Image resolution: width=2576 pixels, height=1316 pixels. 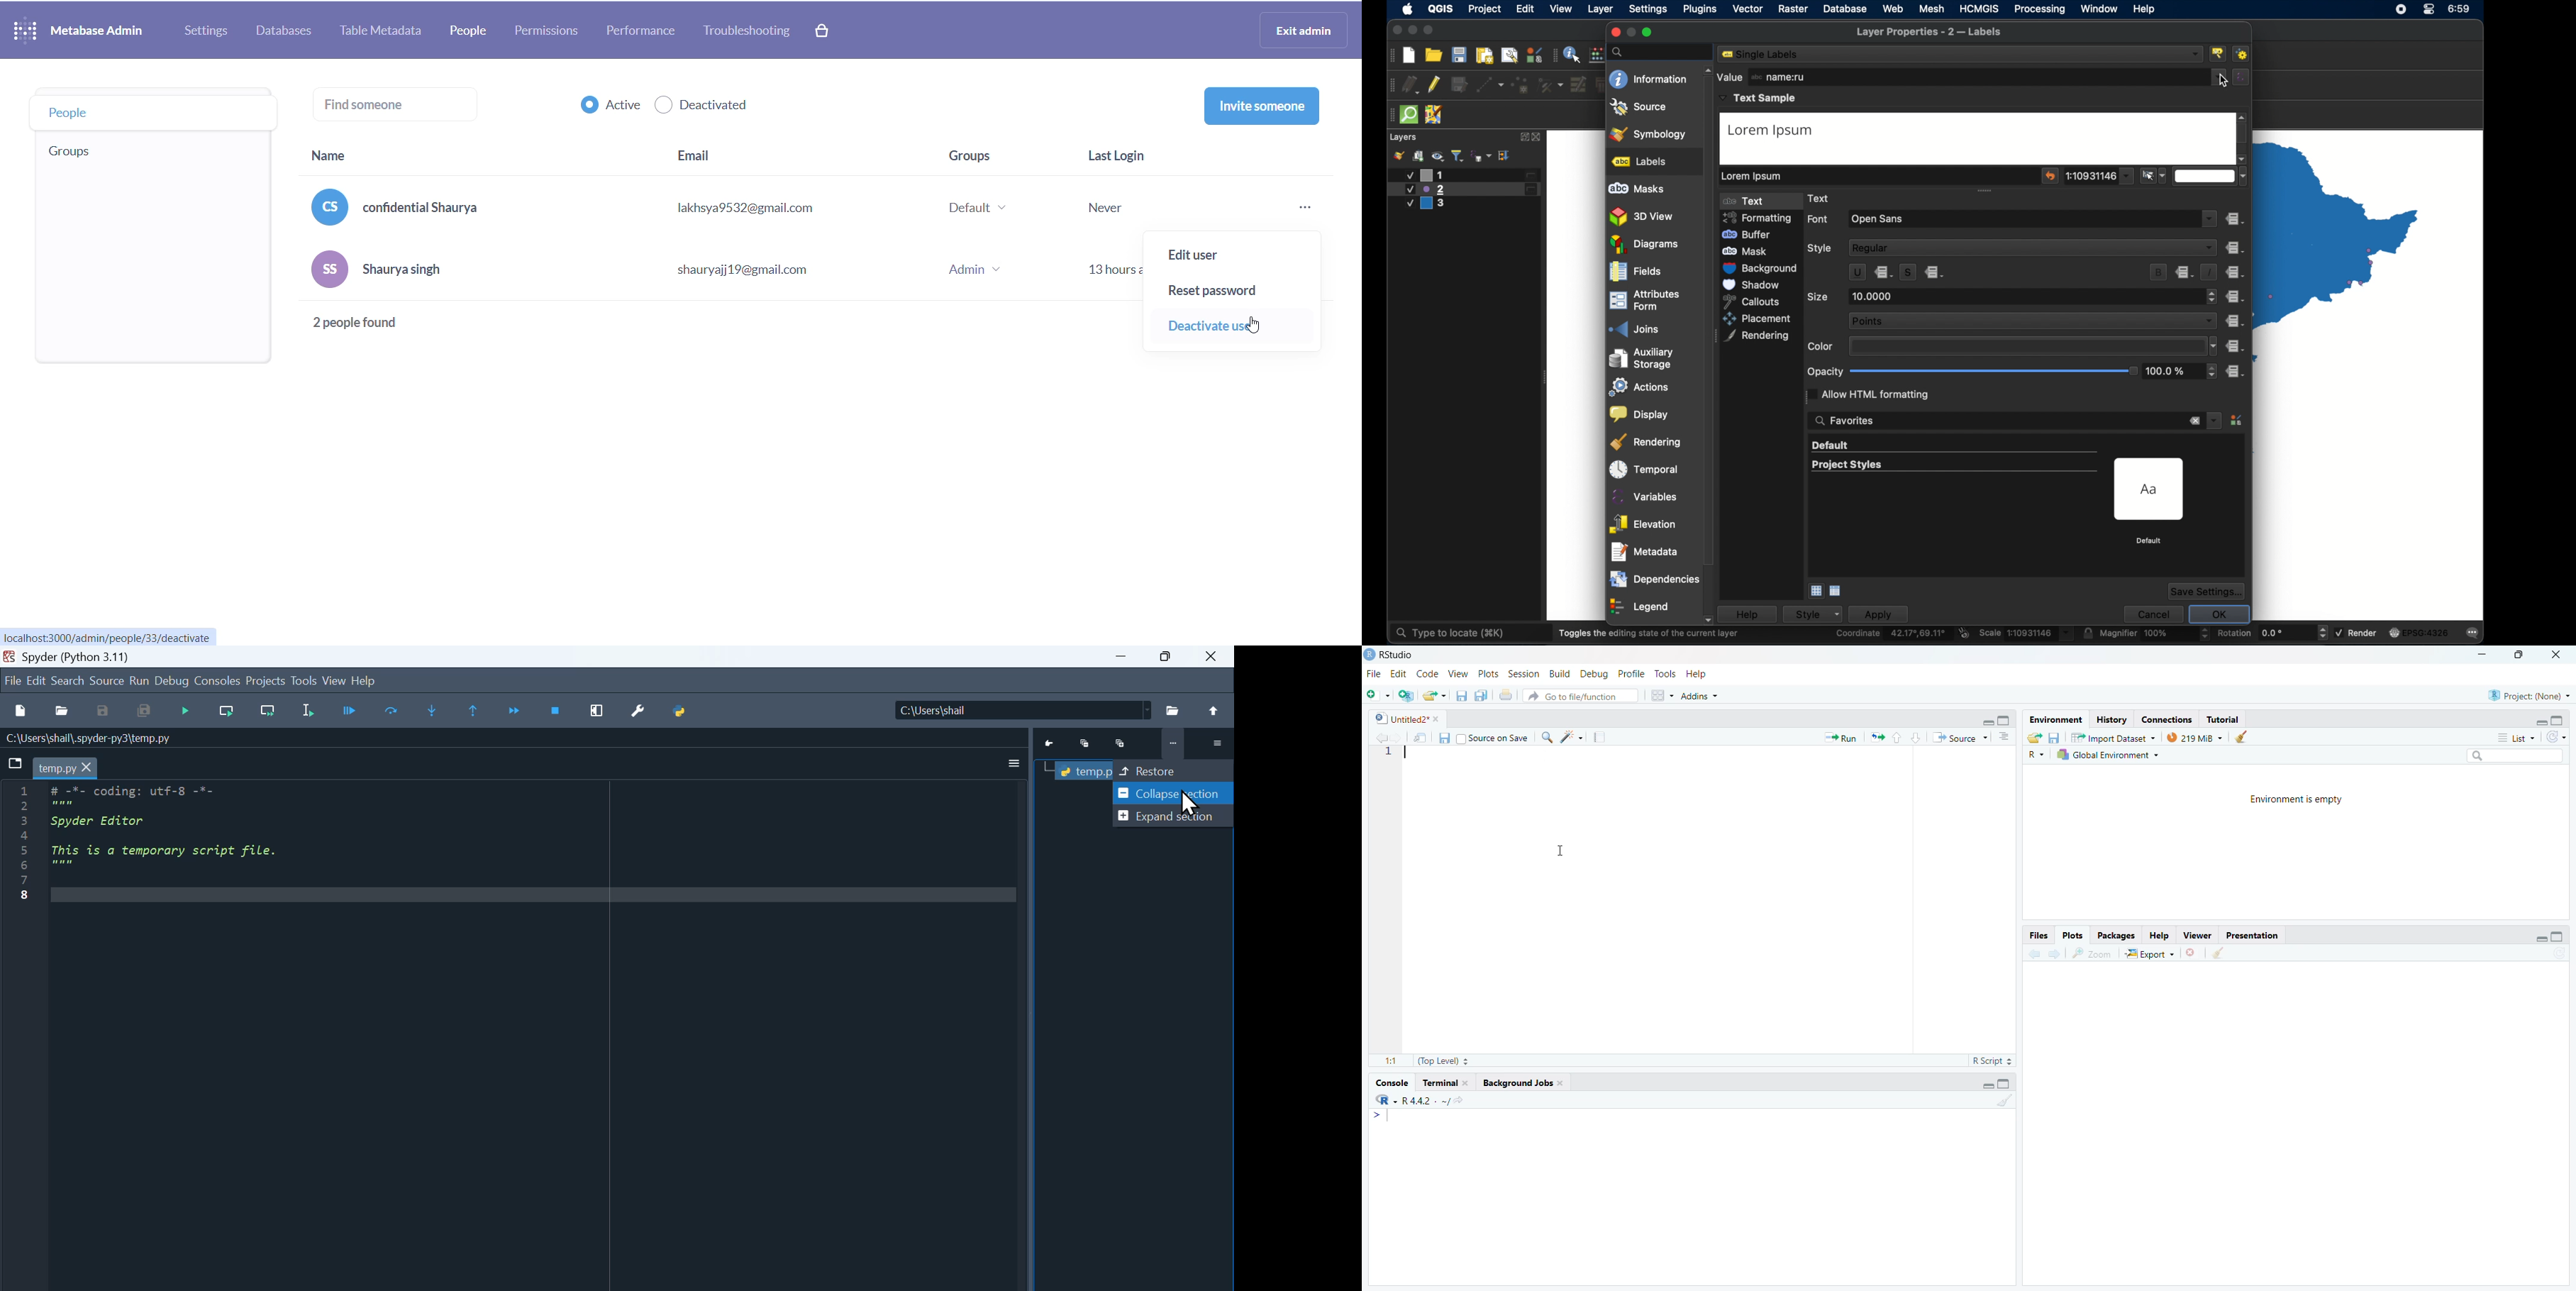 I want to click on Tools, so click(x=303, y=680).